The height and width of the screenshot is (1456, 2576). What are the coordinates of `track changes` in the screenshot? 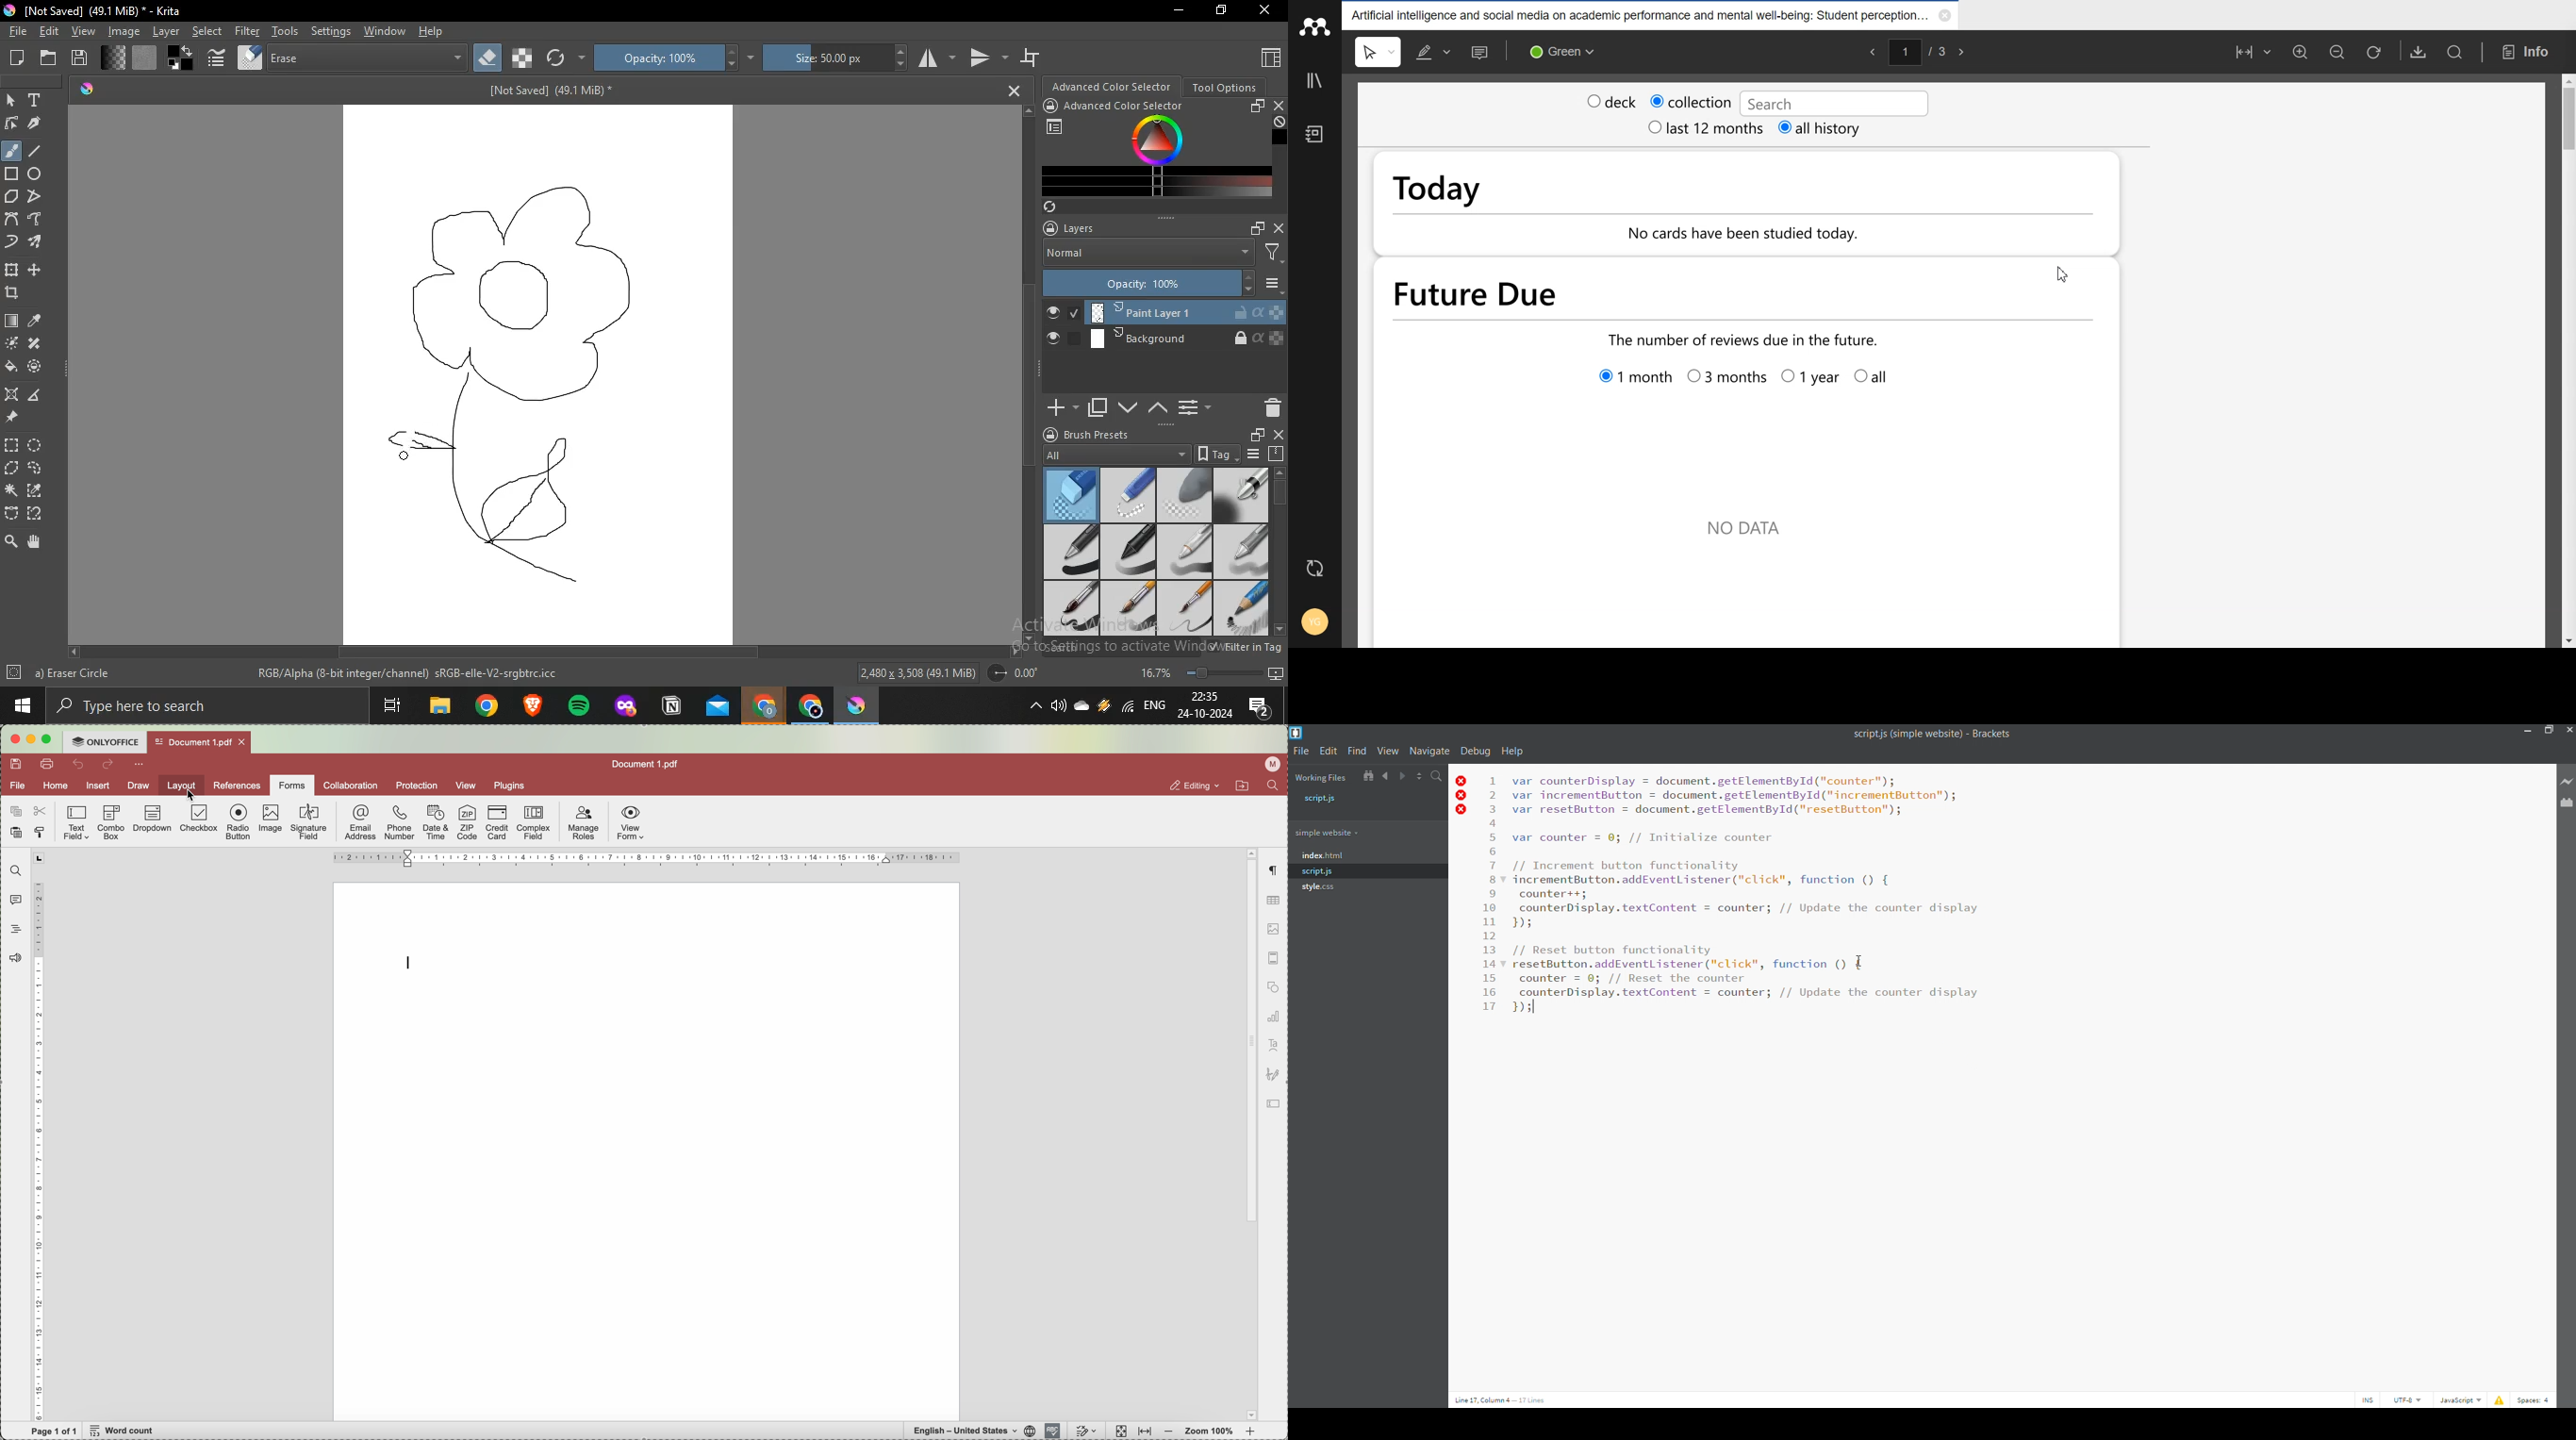 It's located at (1087, 1431).